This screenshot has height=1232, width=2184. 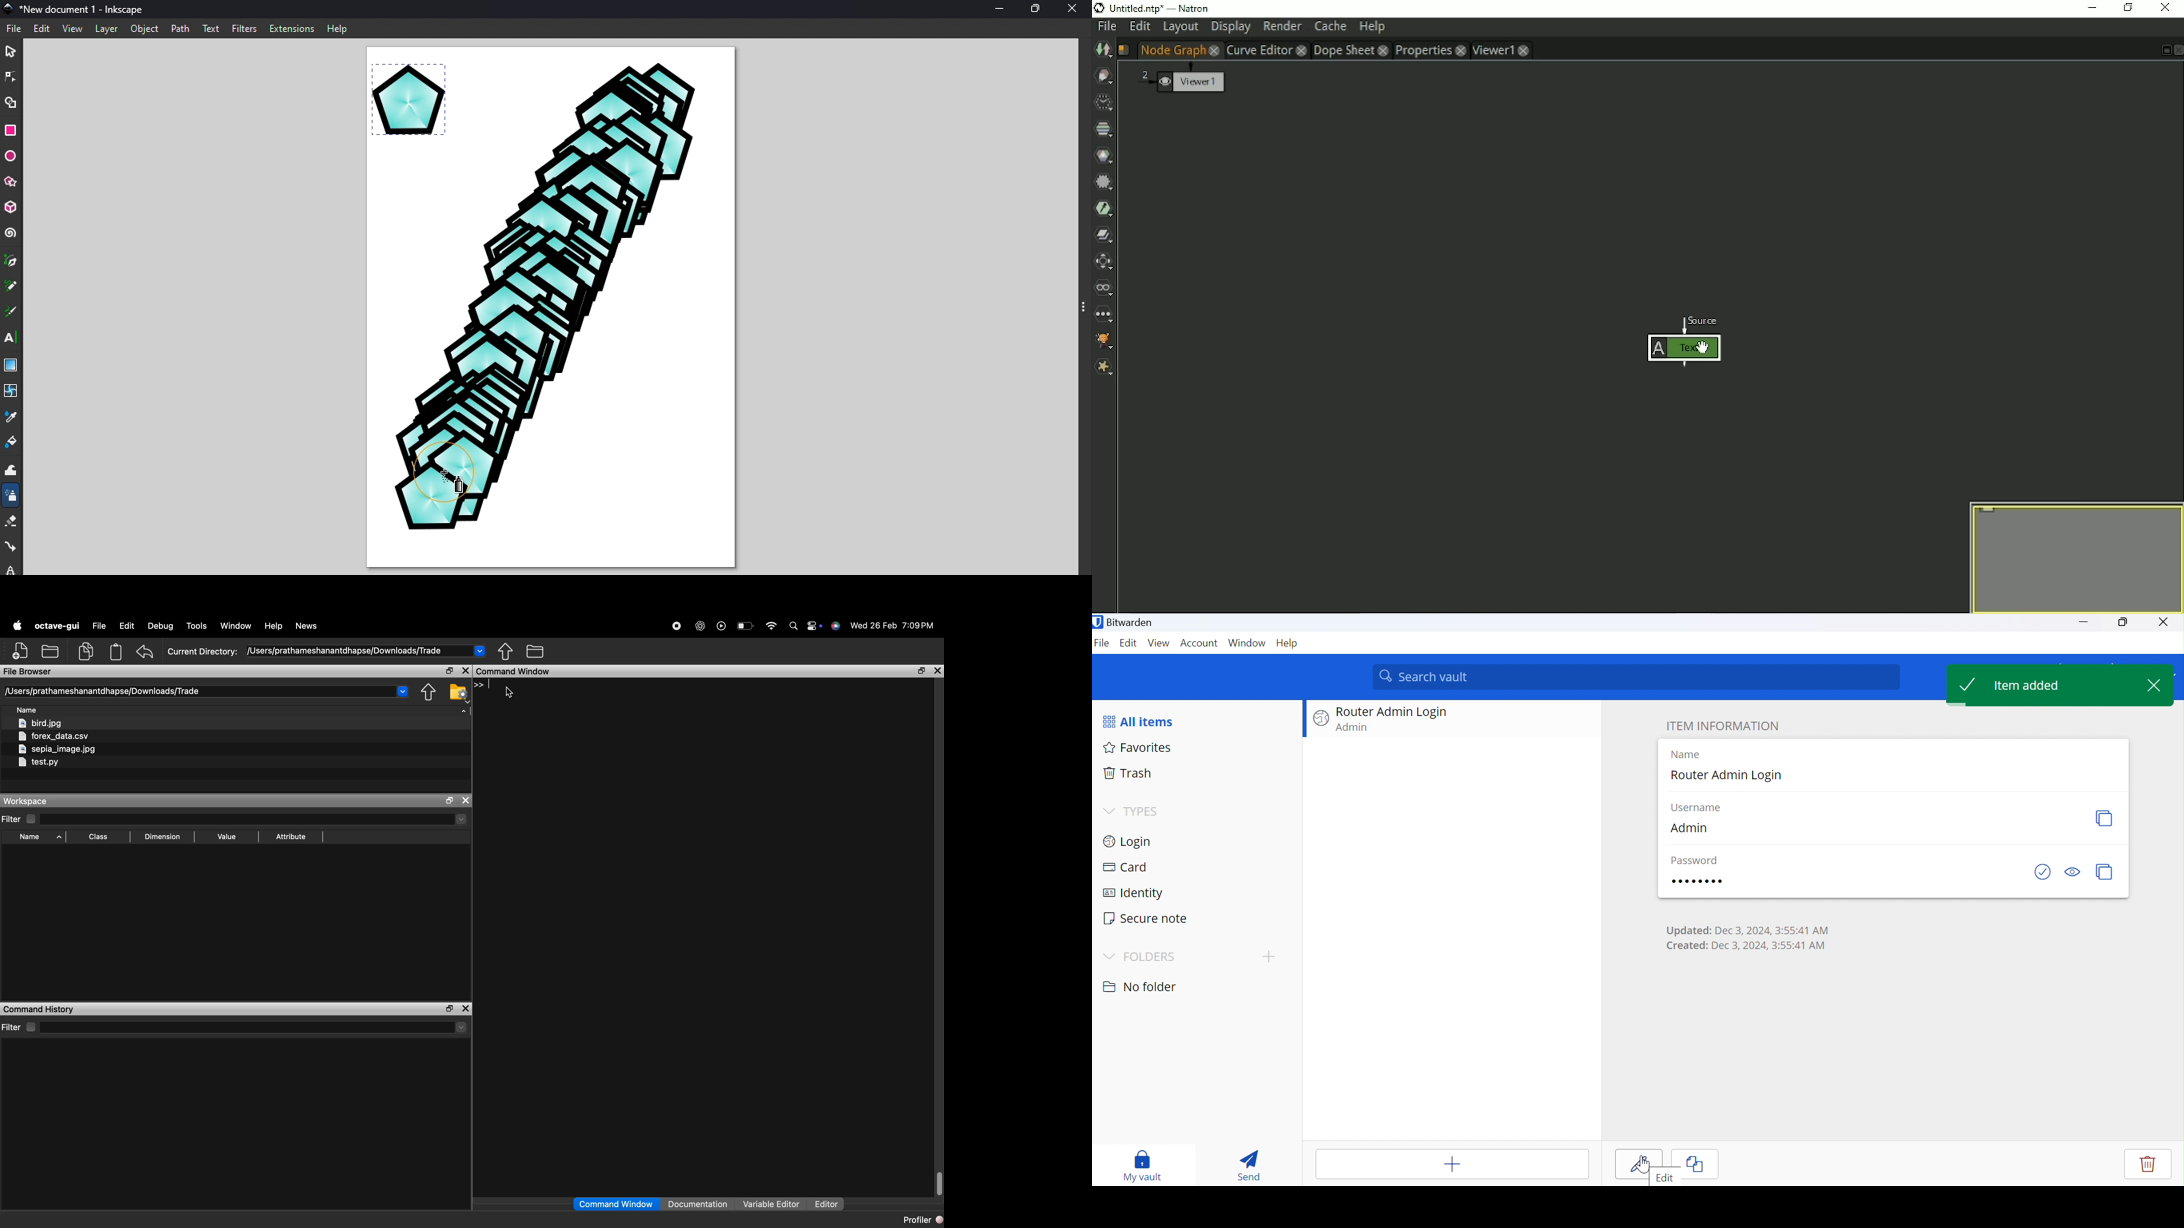 I want to click on lock, so click(x=11, y=568).